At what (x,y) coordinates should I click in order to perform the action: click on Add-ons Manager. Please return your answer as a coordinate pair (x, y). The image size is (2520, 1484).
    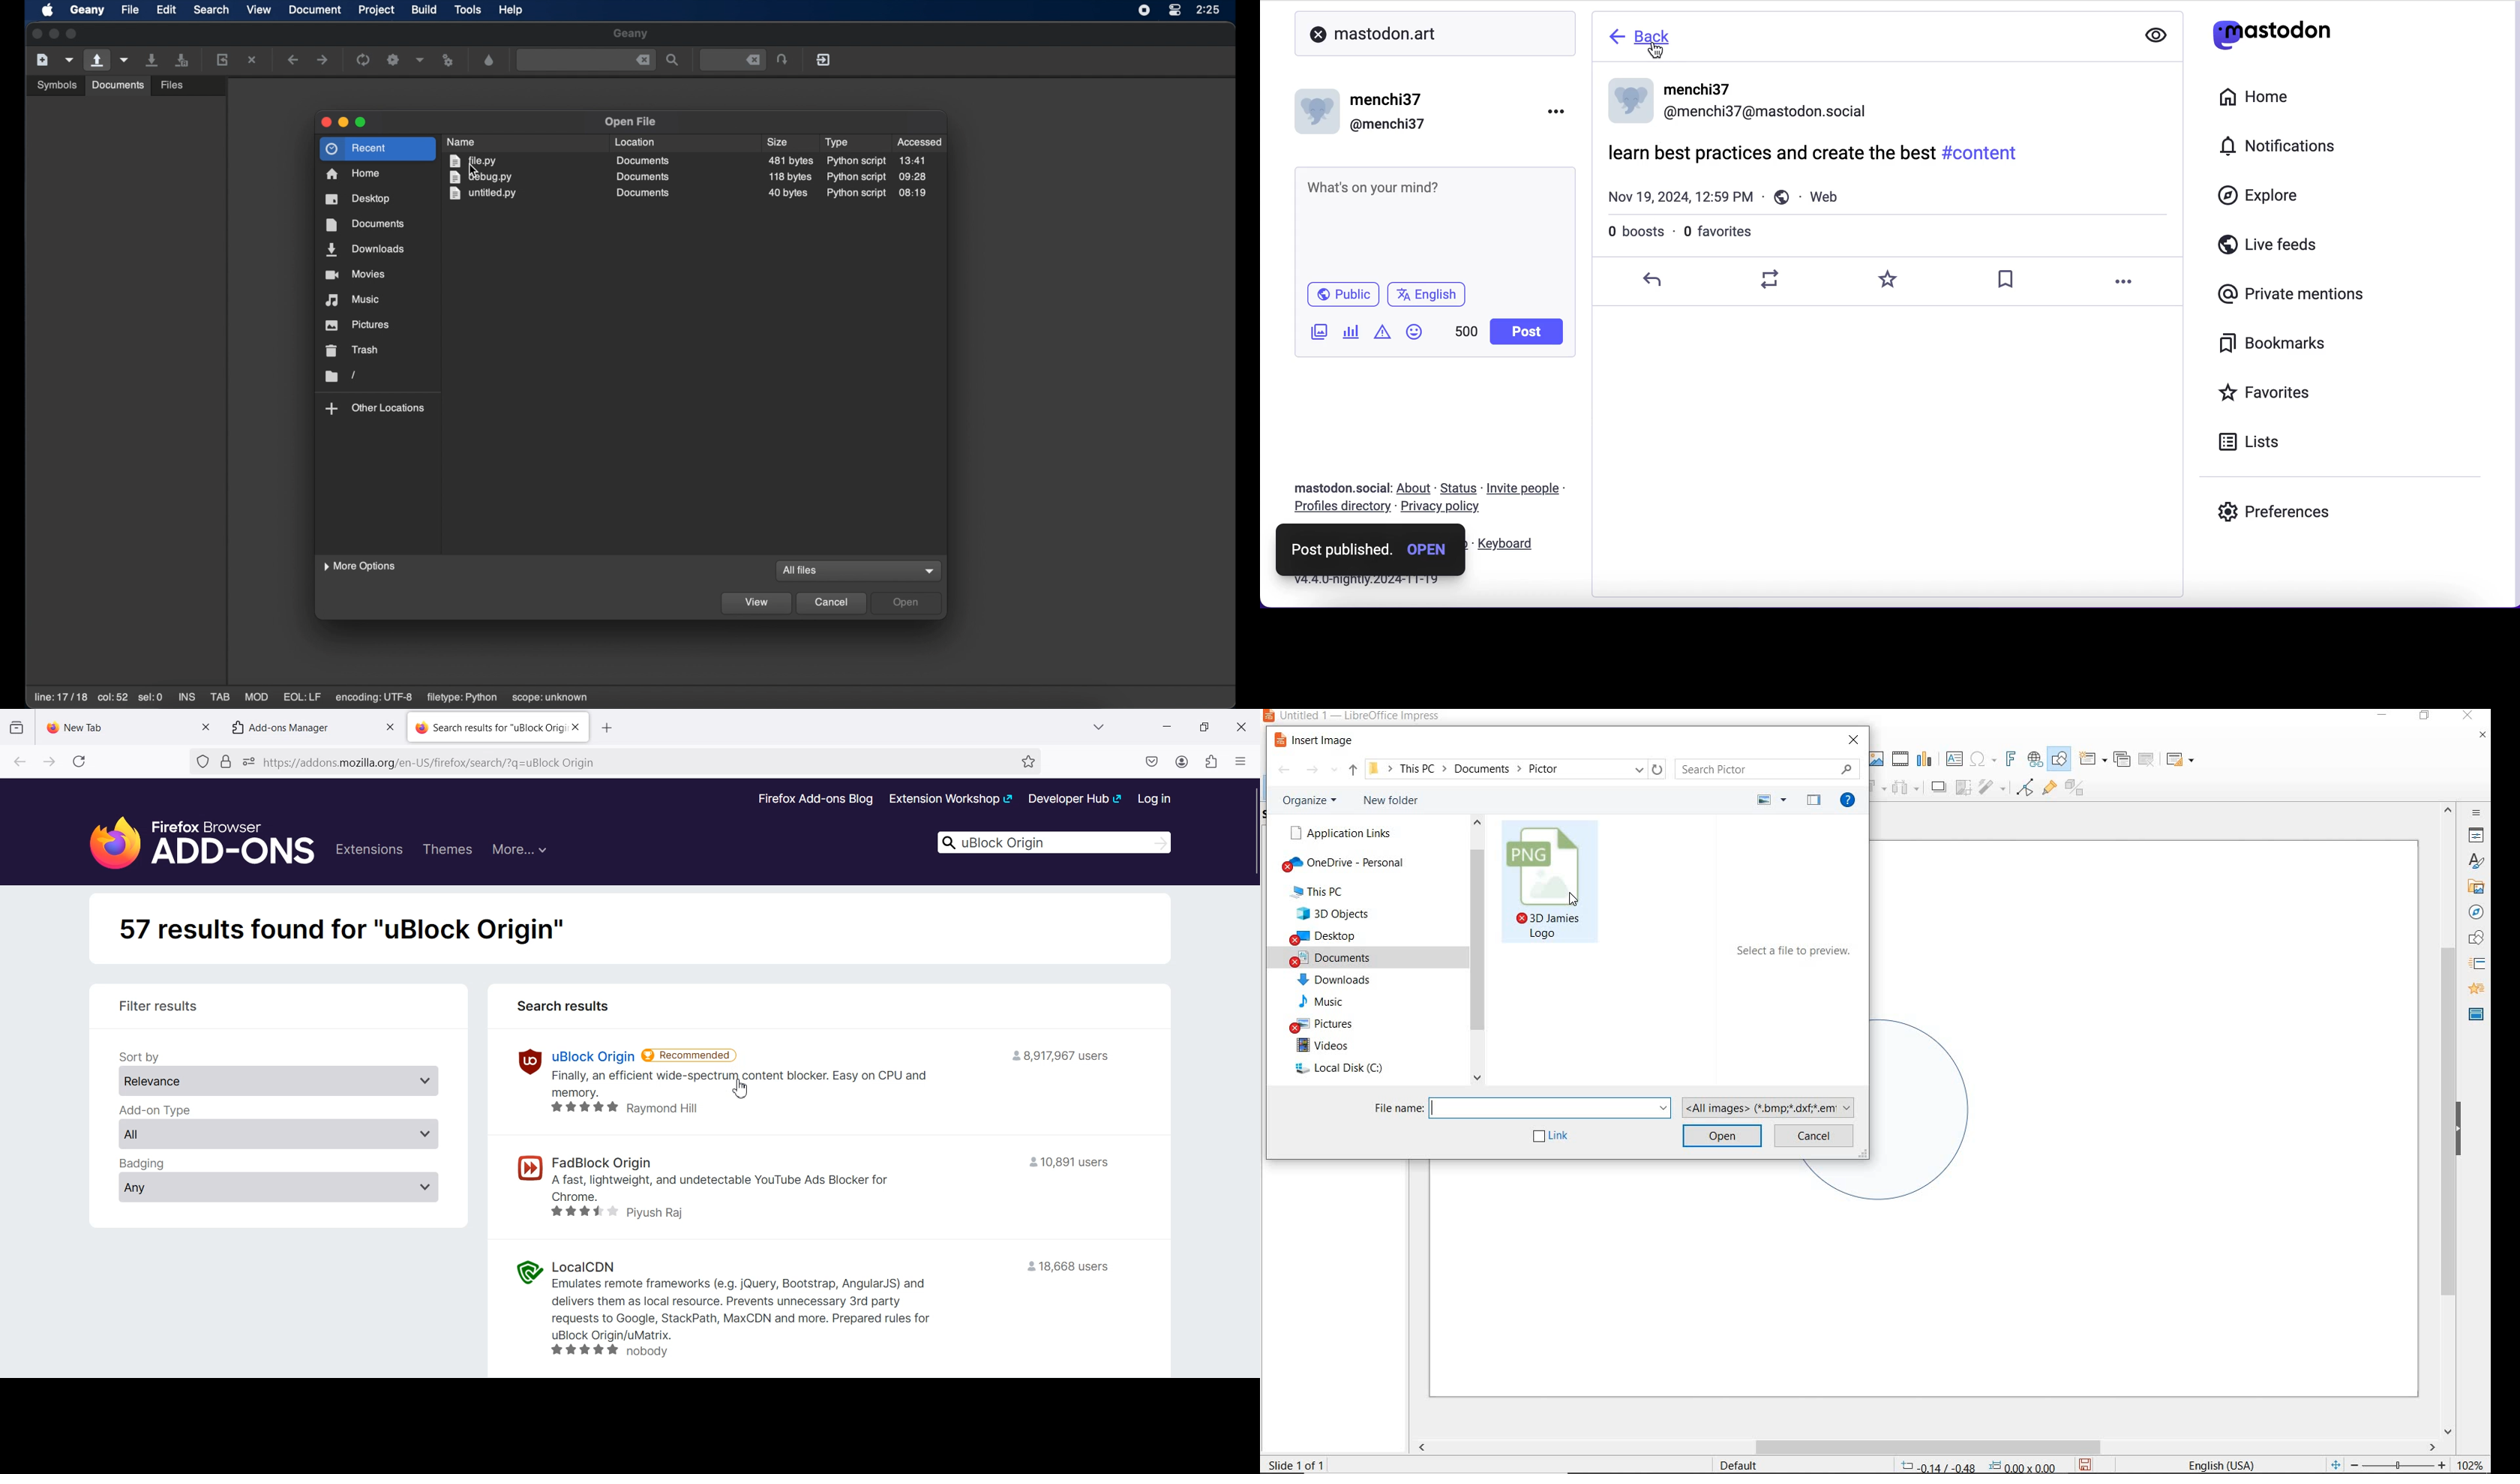
    Looking at the image, I should click on (287, 727).